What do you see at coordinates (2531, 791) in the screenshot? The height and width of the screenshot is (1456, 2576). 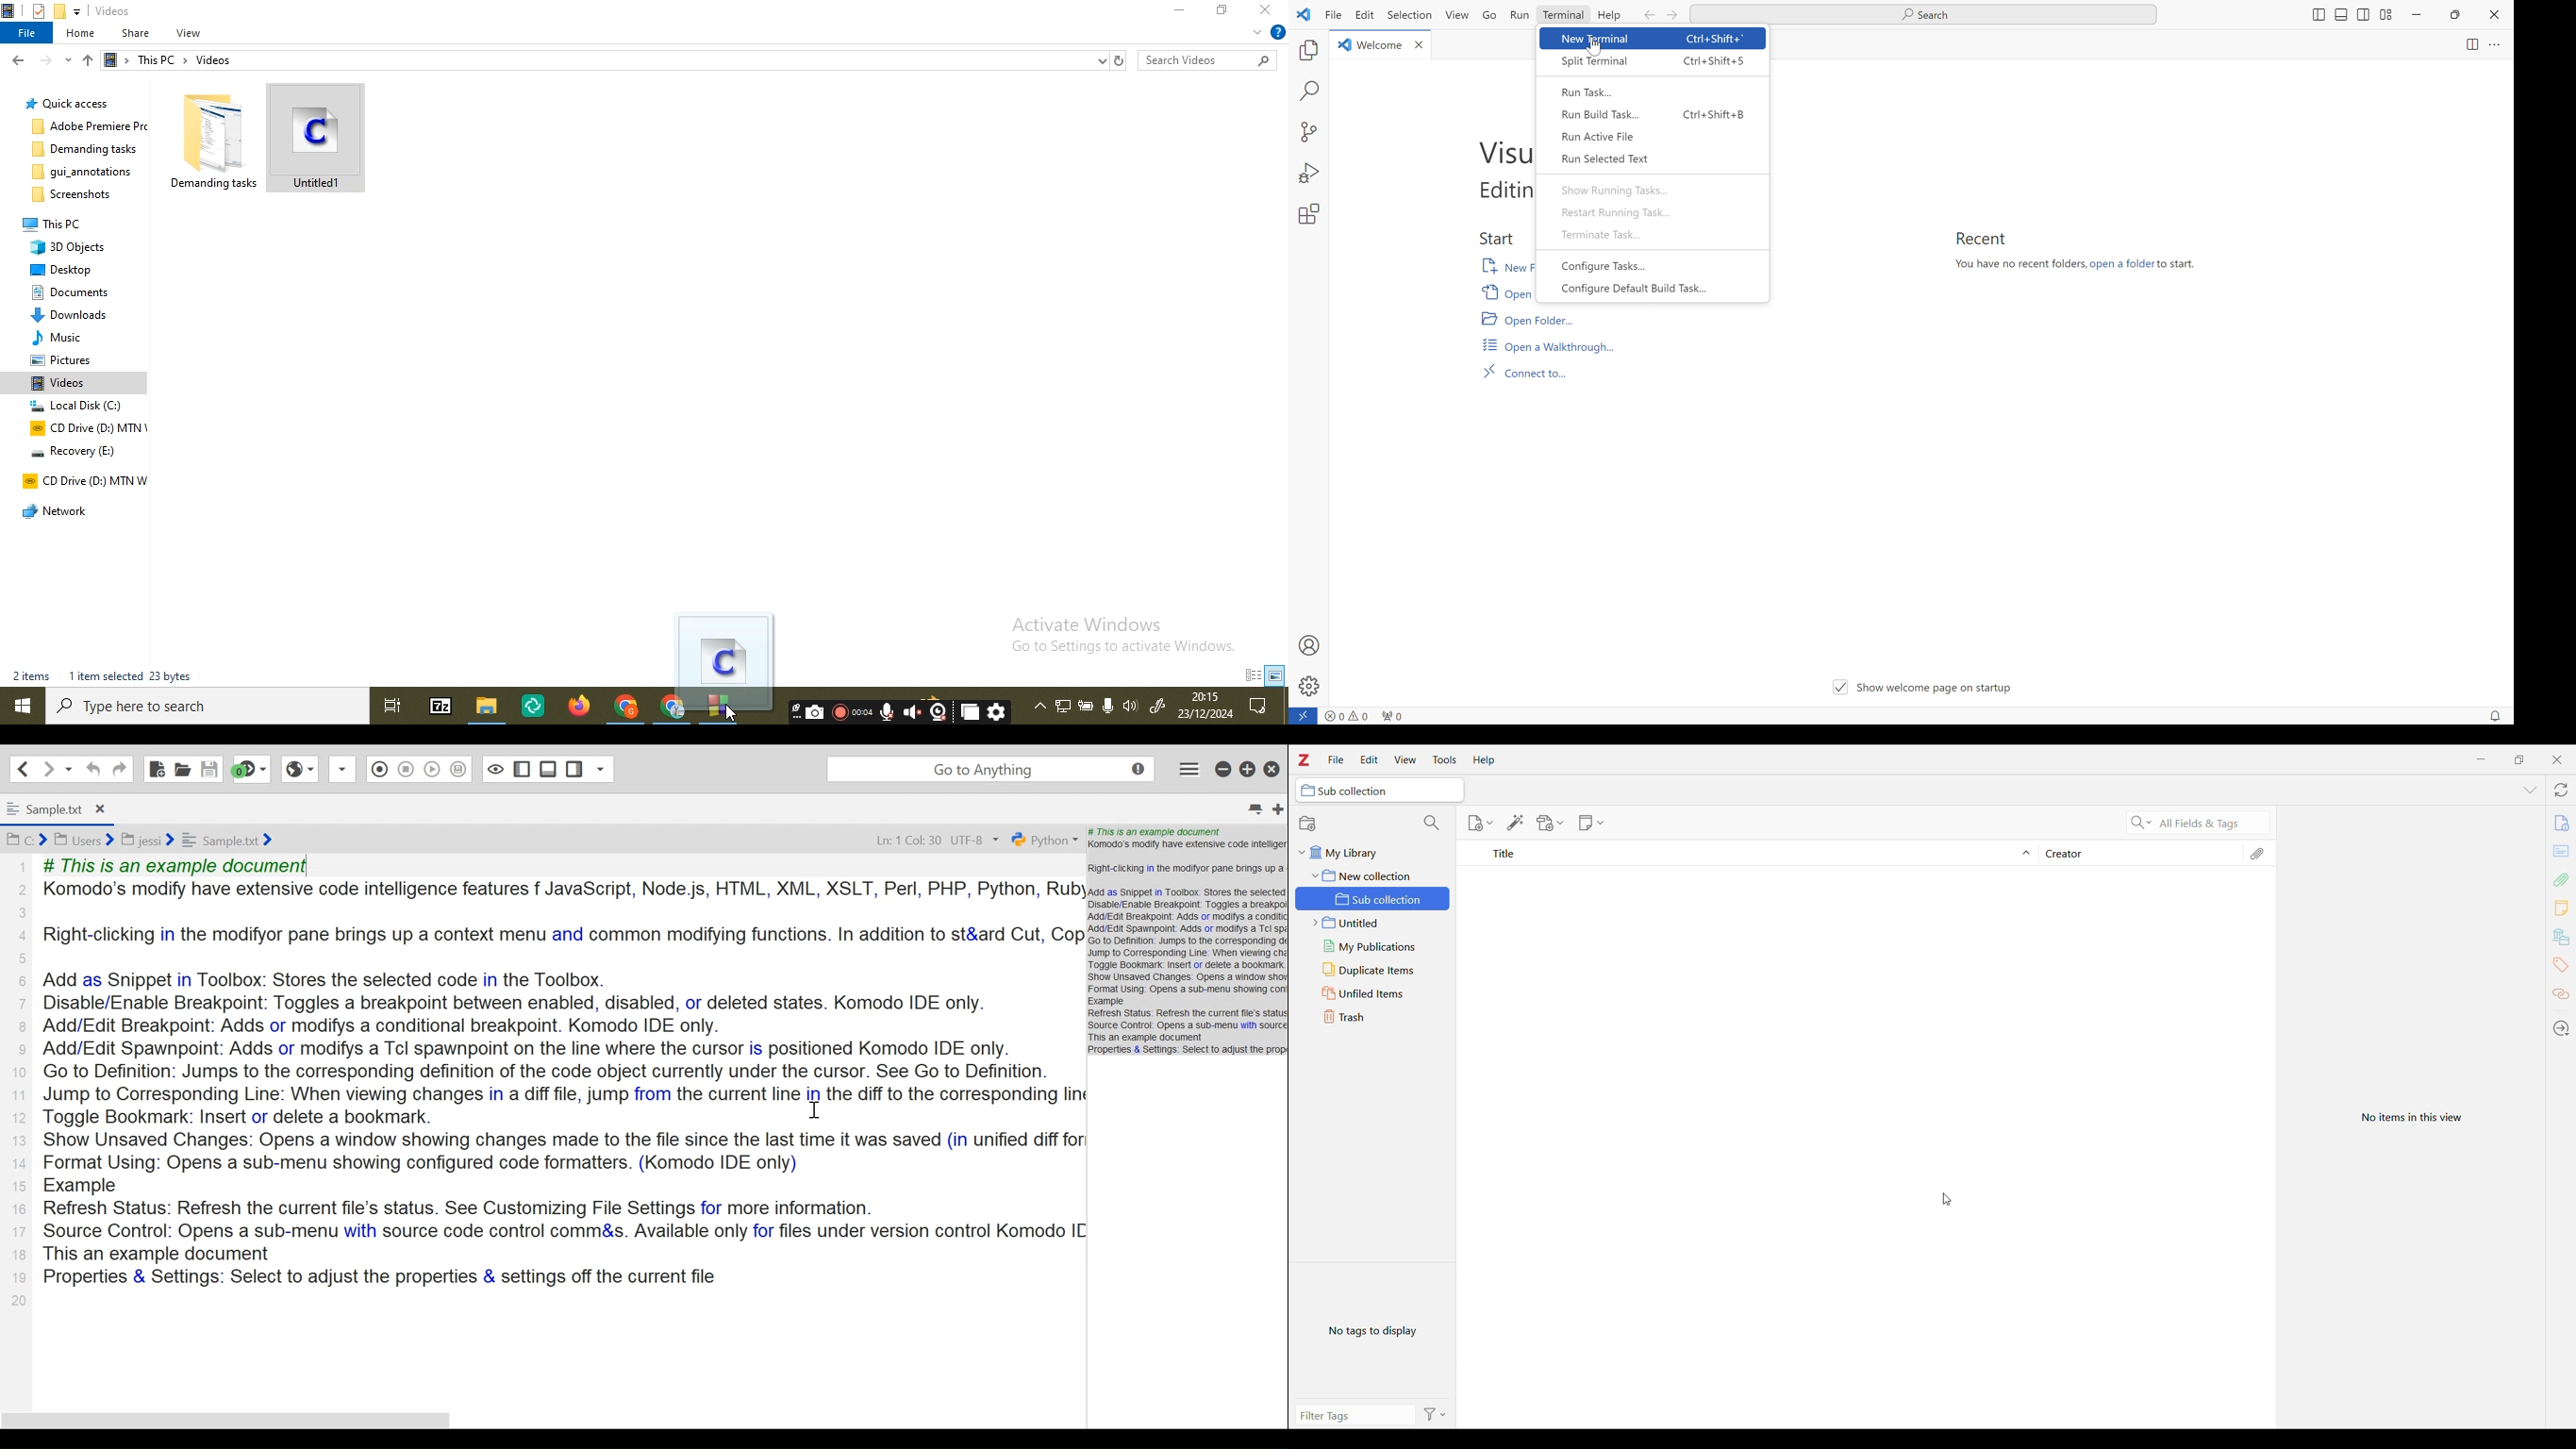 I see `List all tabs` at bounding box center [2531, 791].